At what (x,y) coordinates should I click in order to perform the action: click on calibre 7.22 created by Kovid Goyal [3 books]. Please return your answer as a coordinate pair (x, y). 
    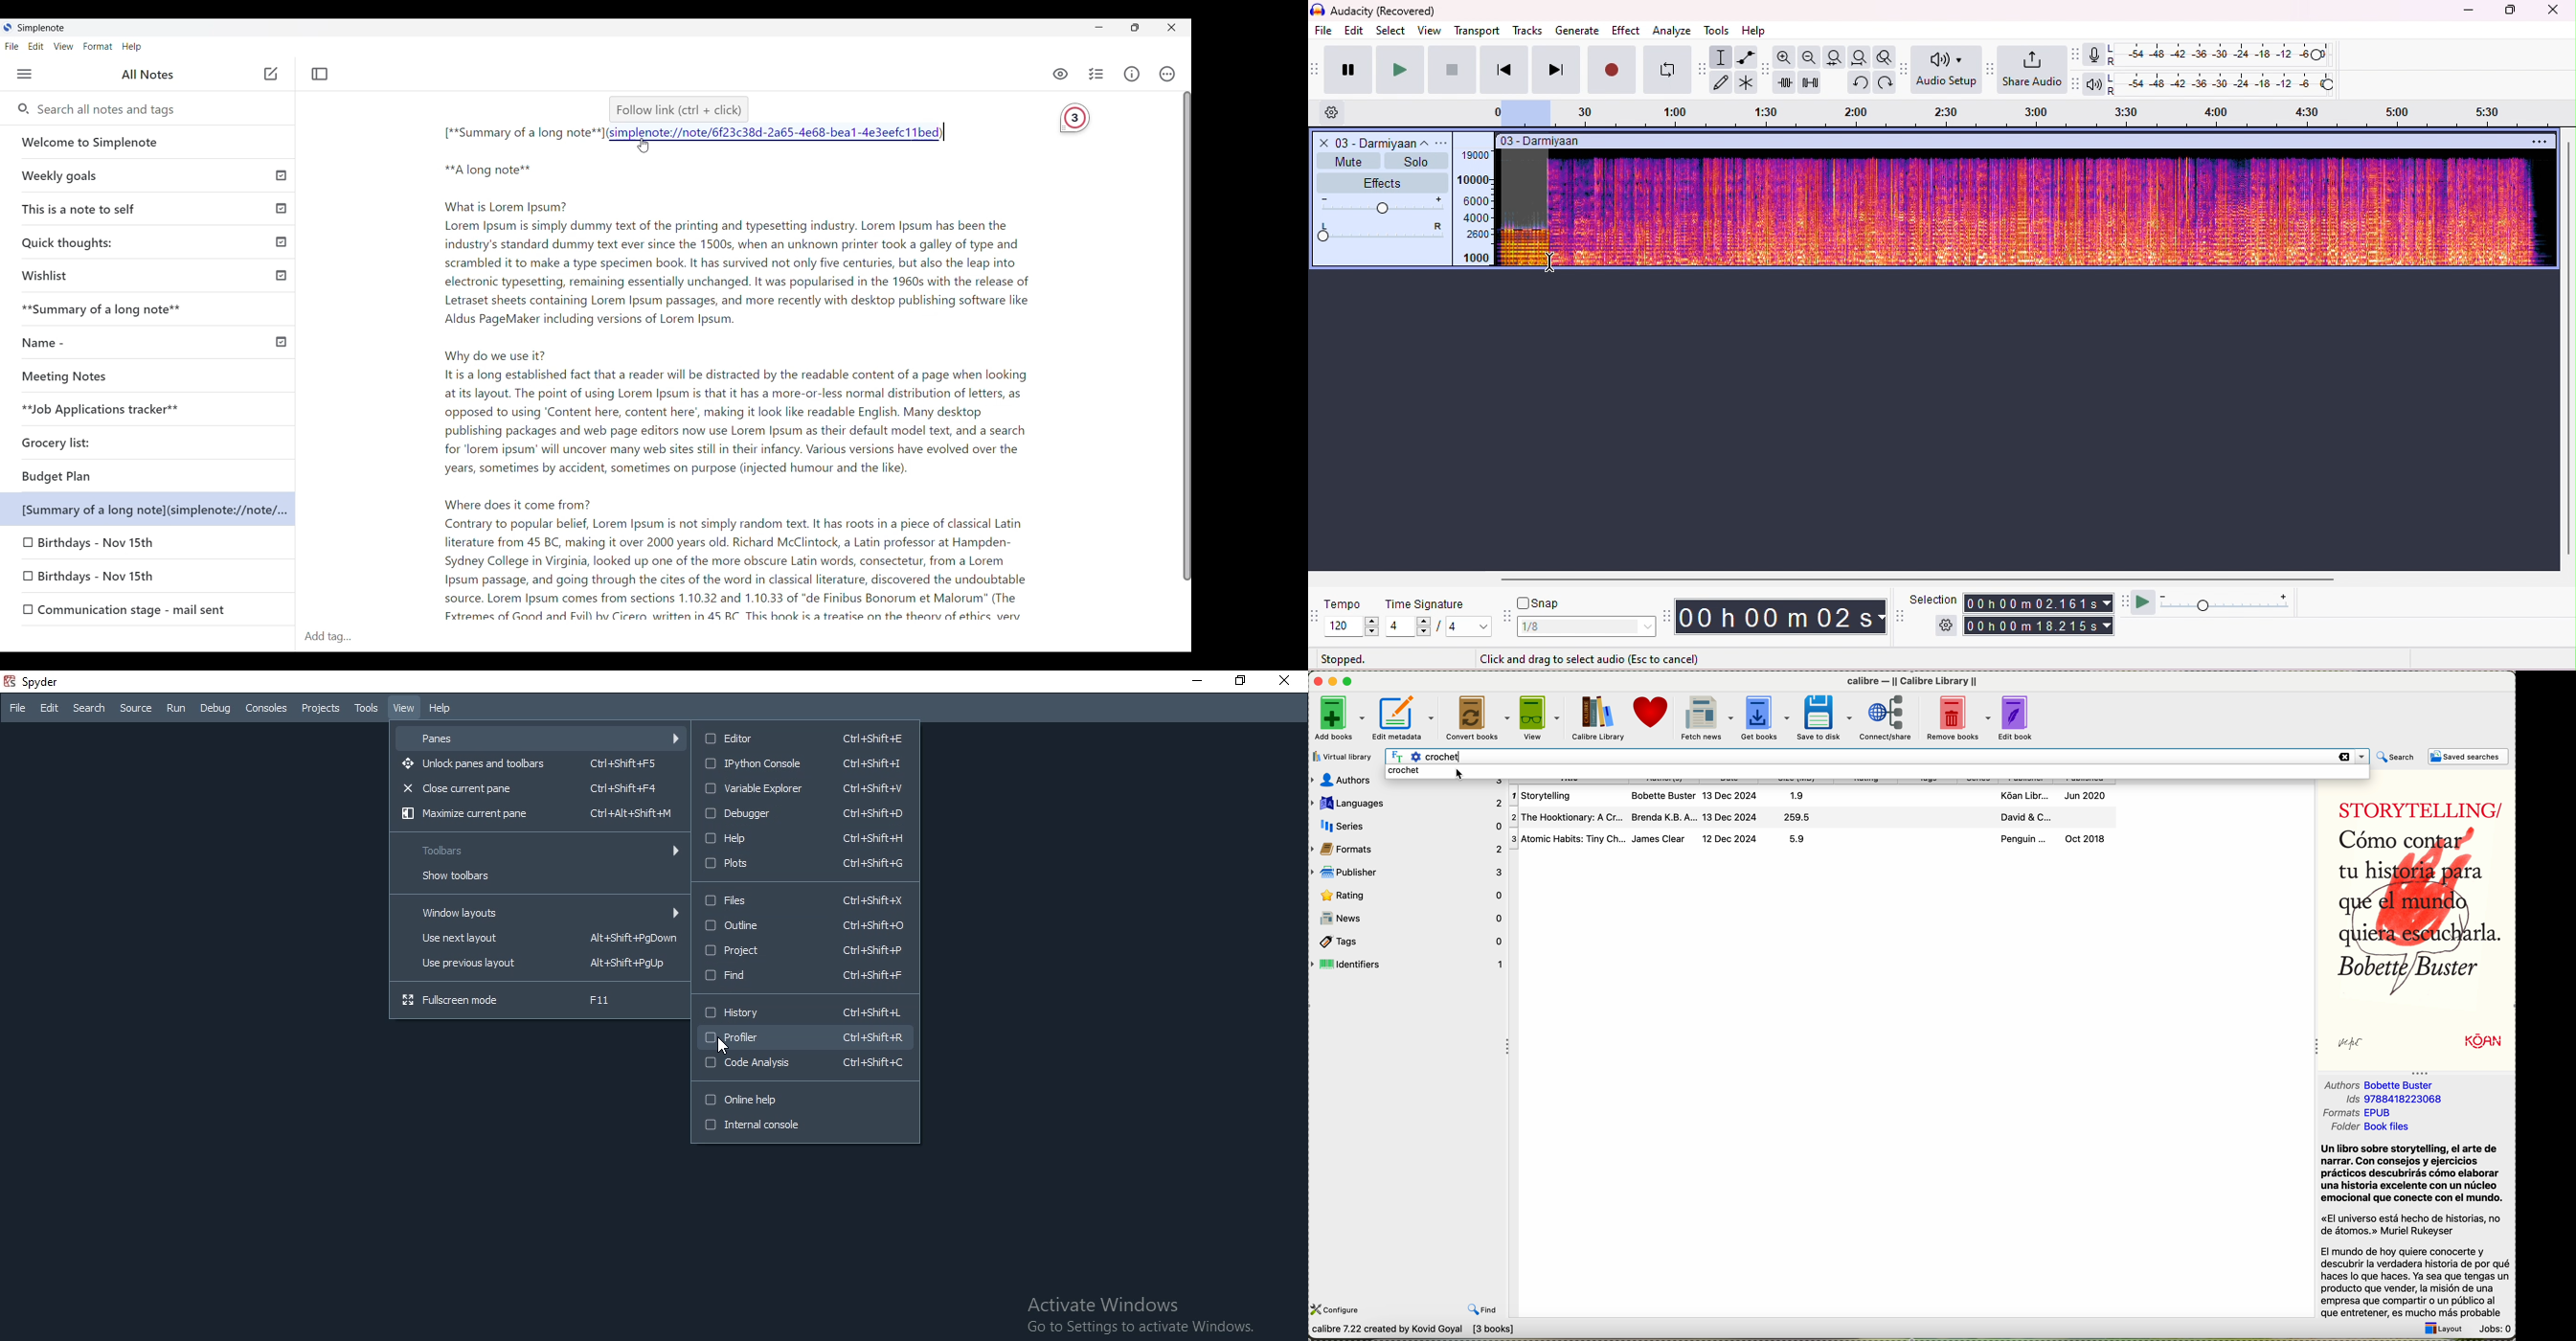
    Looking at the image, I should click on (1415, 1331).